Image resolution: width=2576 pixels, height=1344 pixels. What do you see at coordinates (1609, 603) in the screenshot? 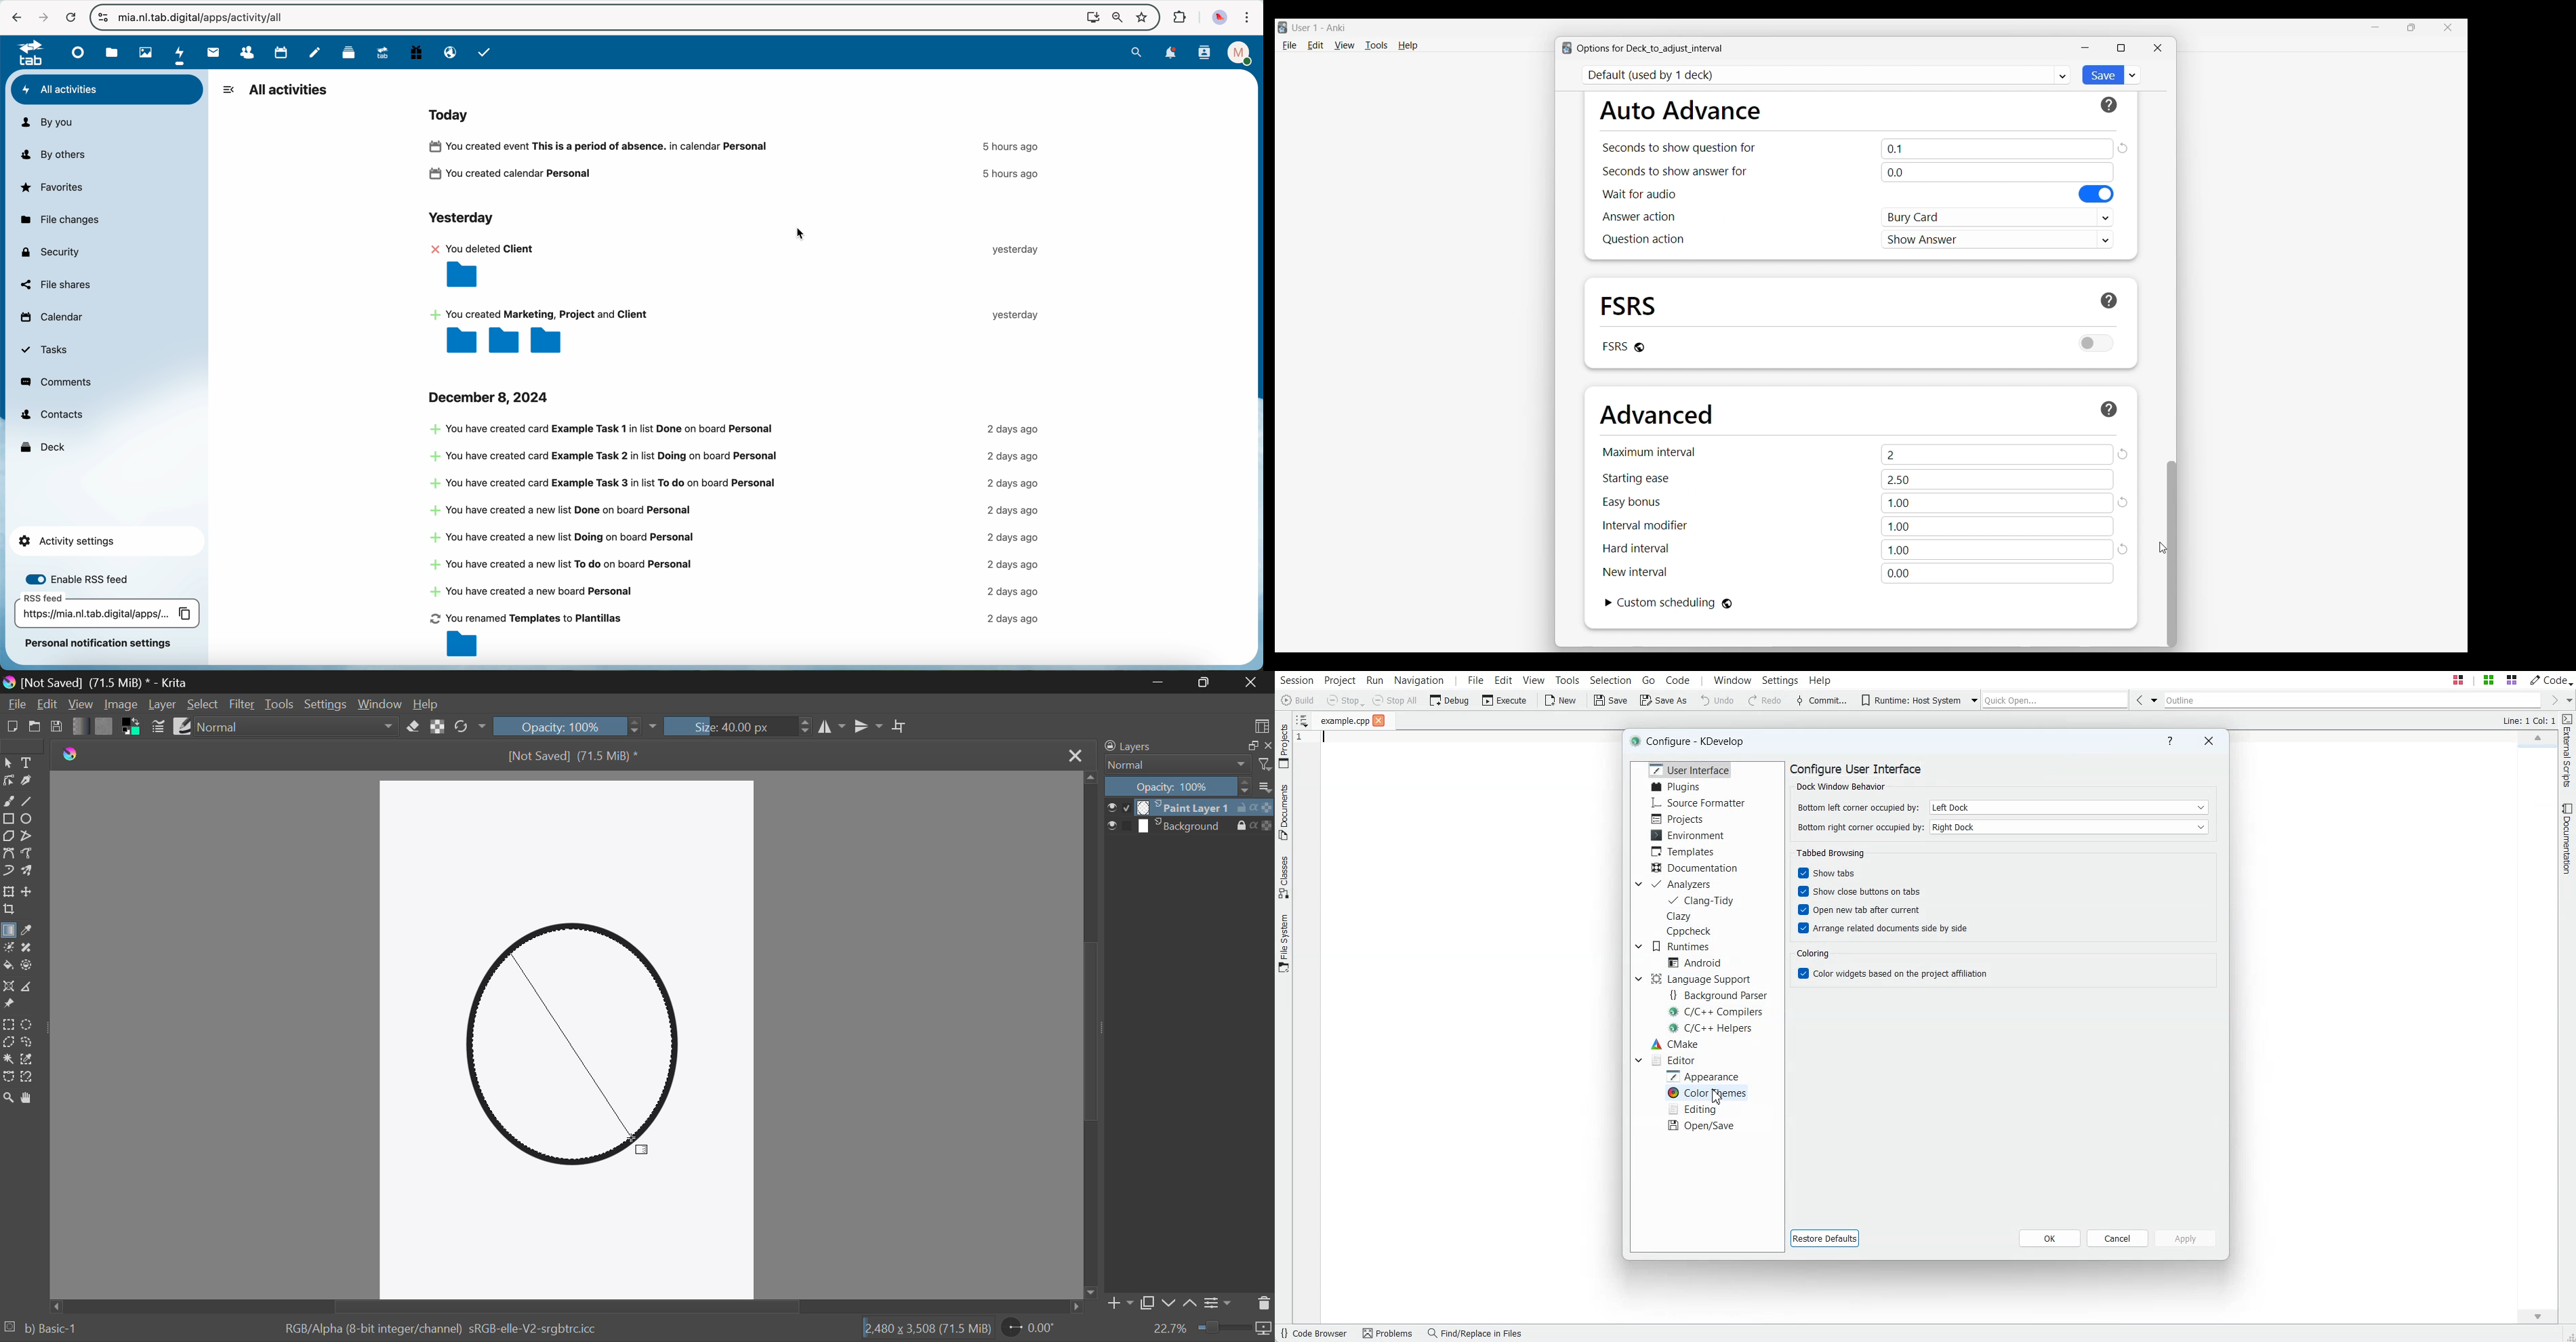
I see `Click to expand` at bounding box center [1609, 603].